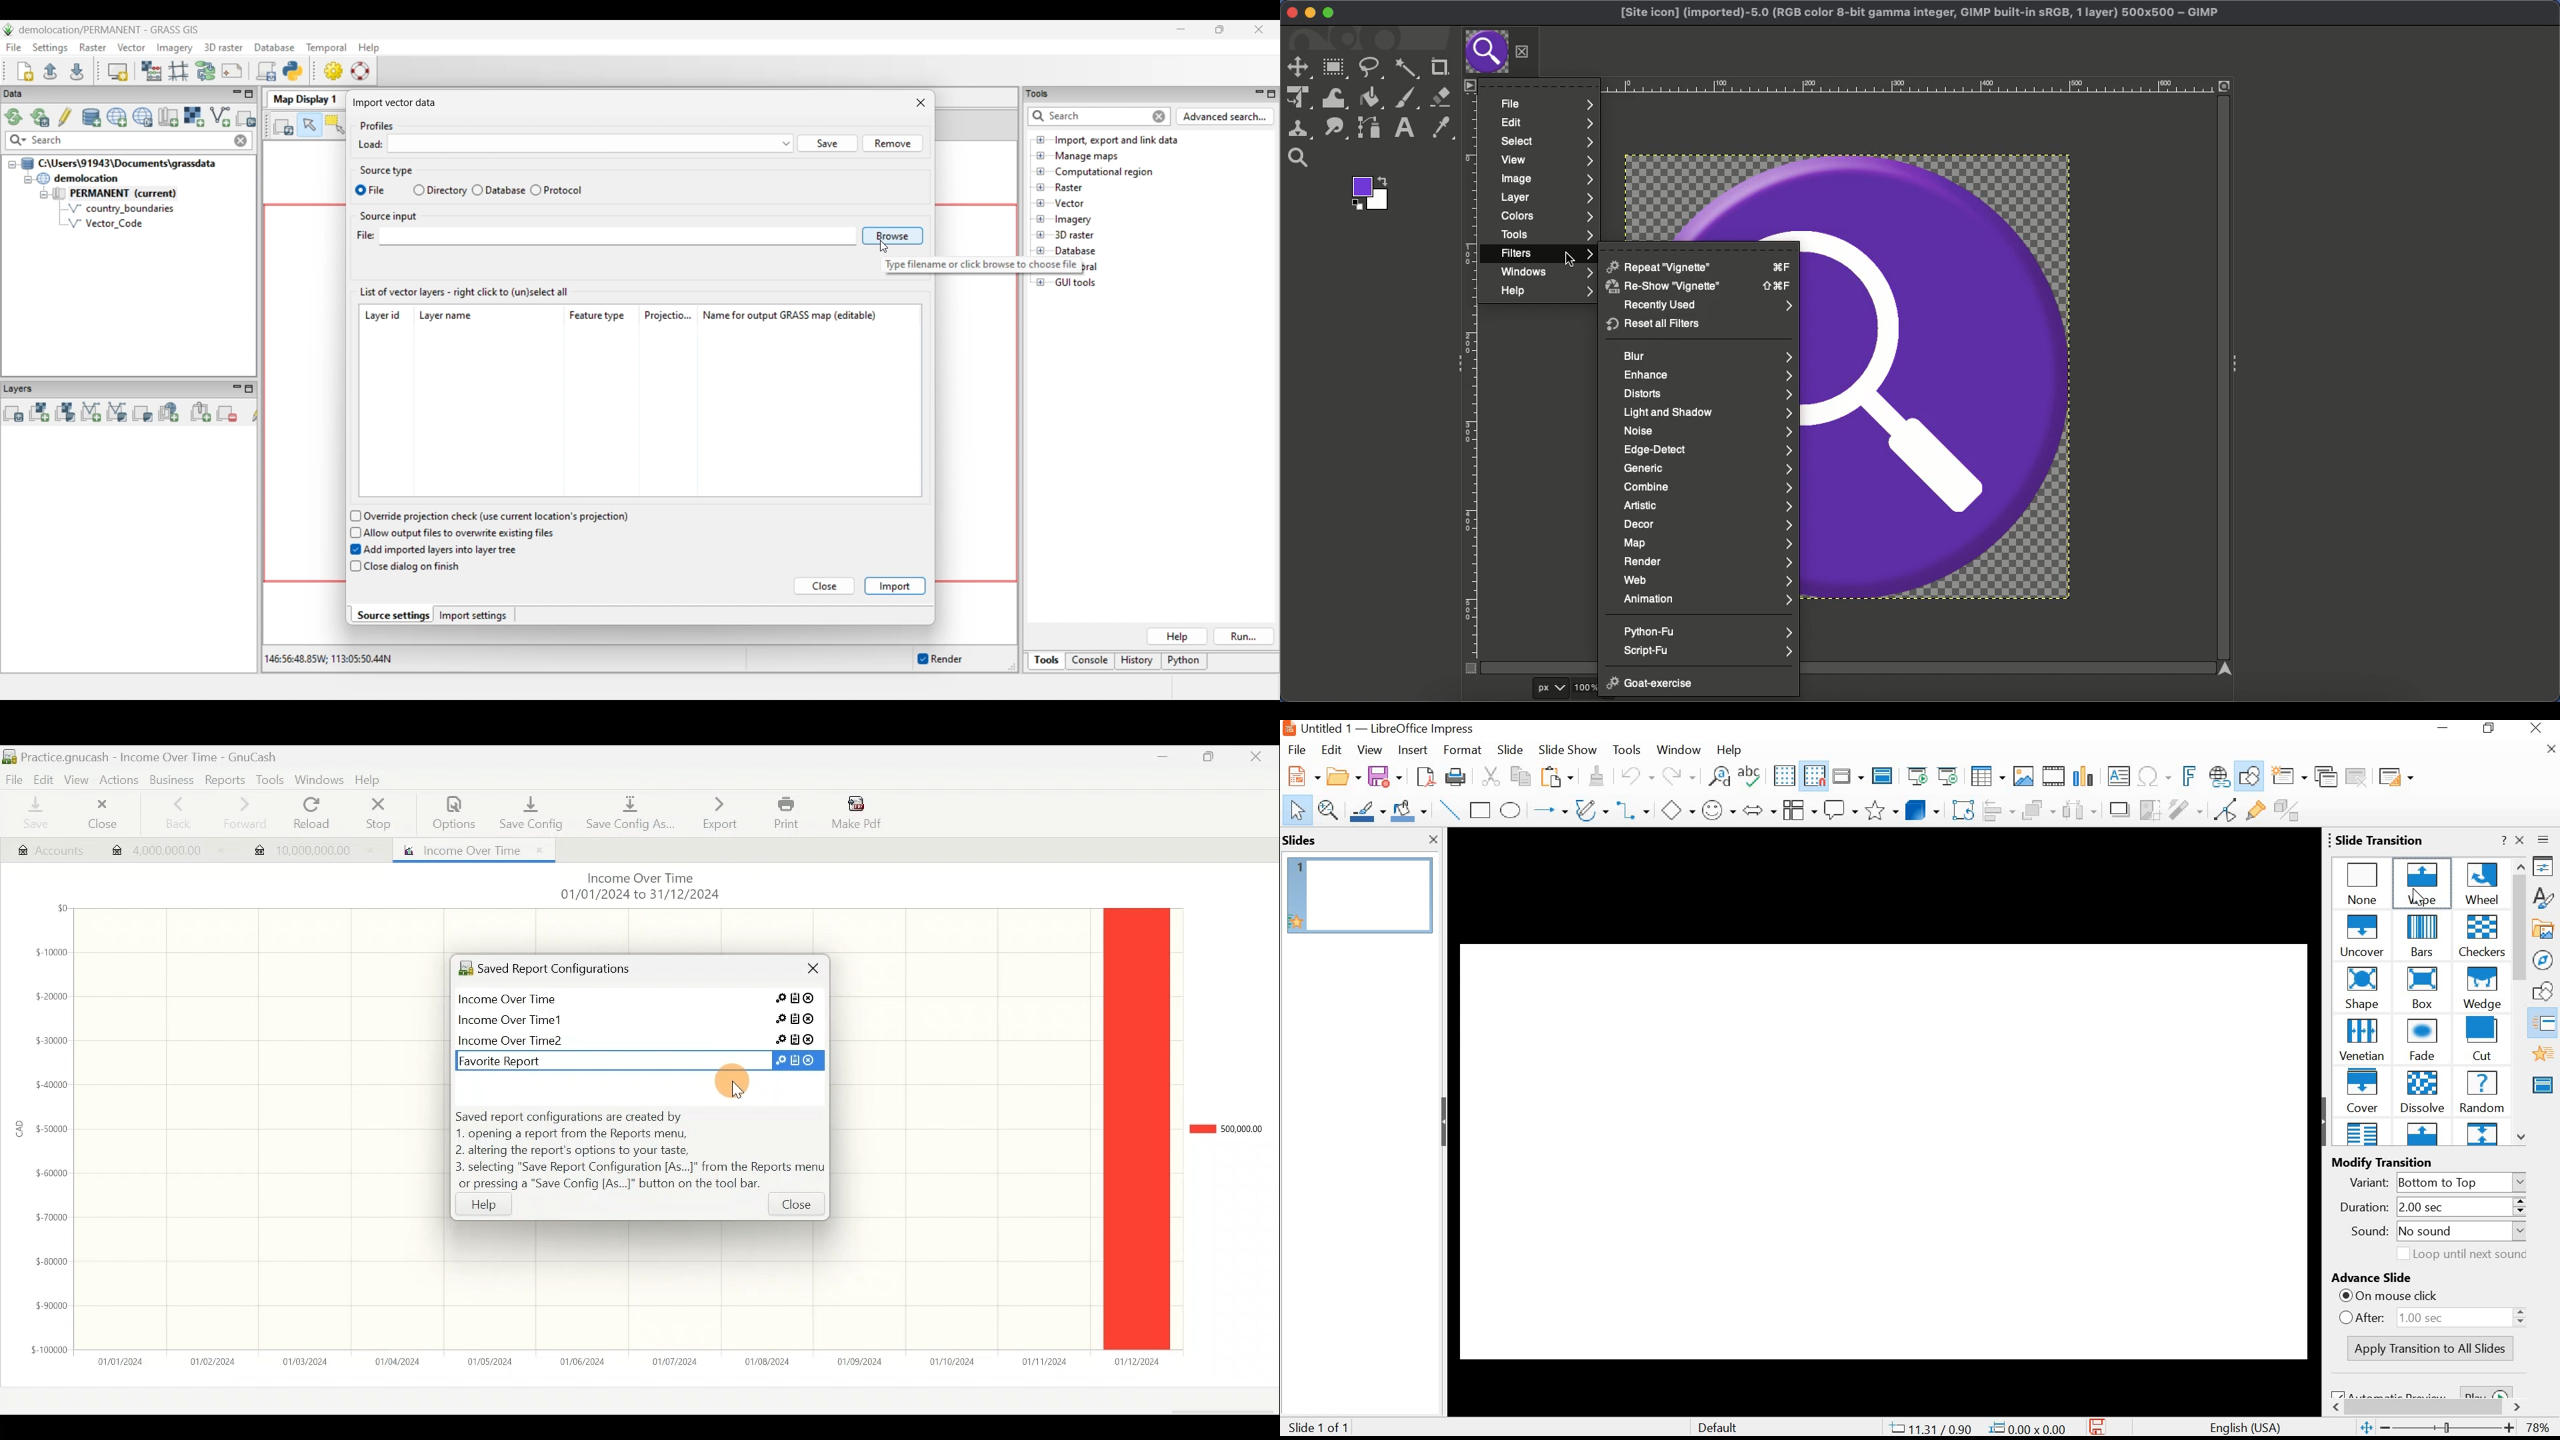 The width and height of the screenshot is (2576, 1456). Describe the element at coordinates (1299, 751) in the screenshot. I see `FILR` at that location.